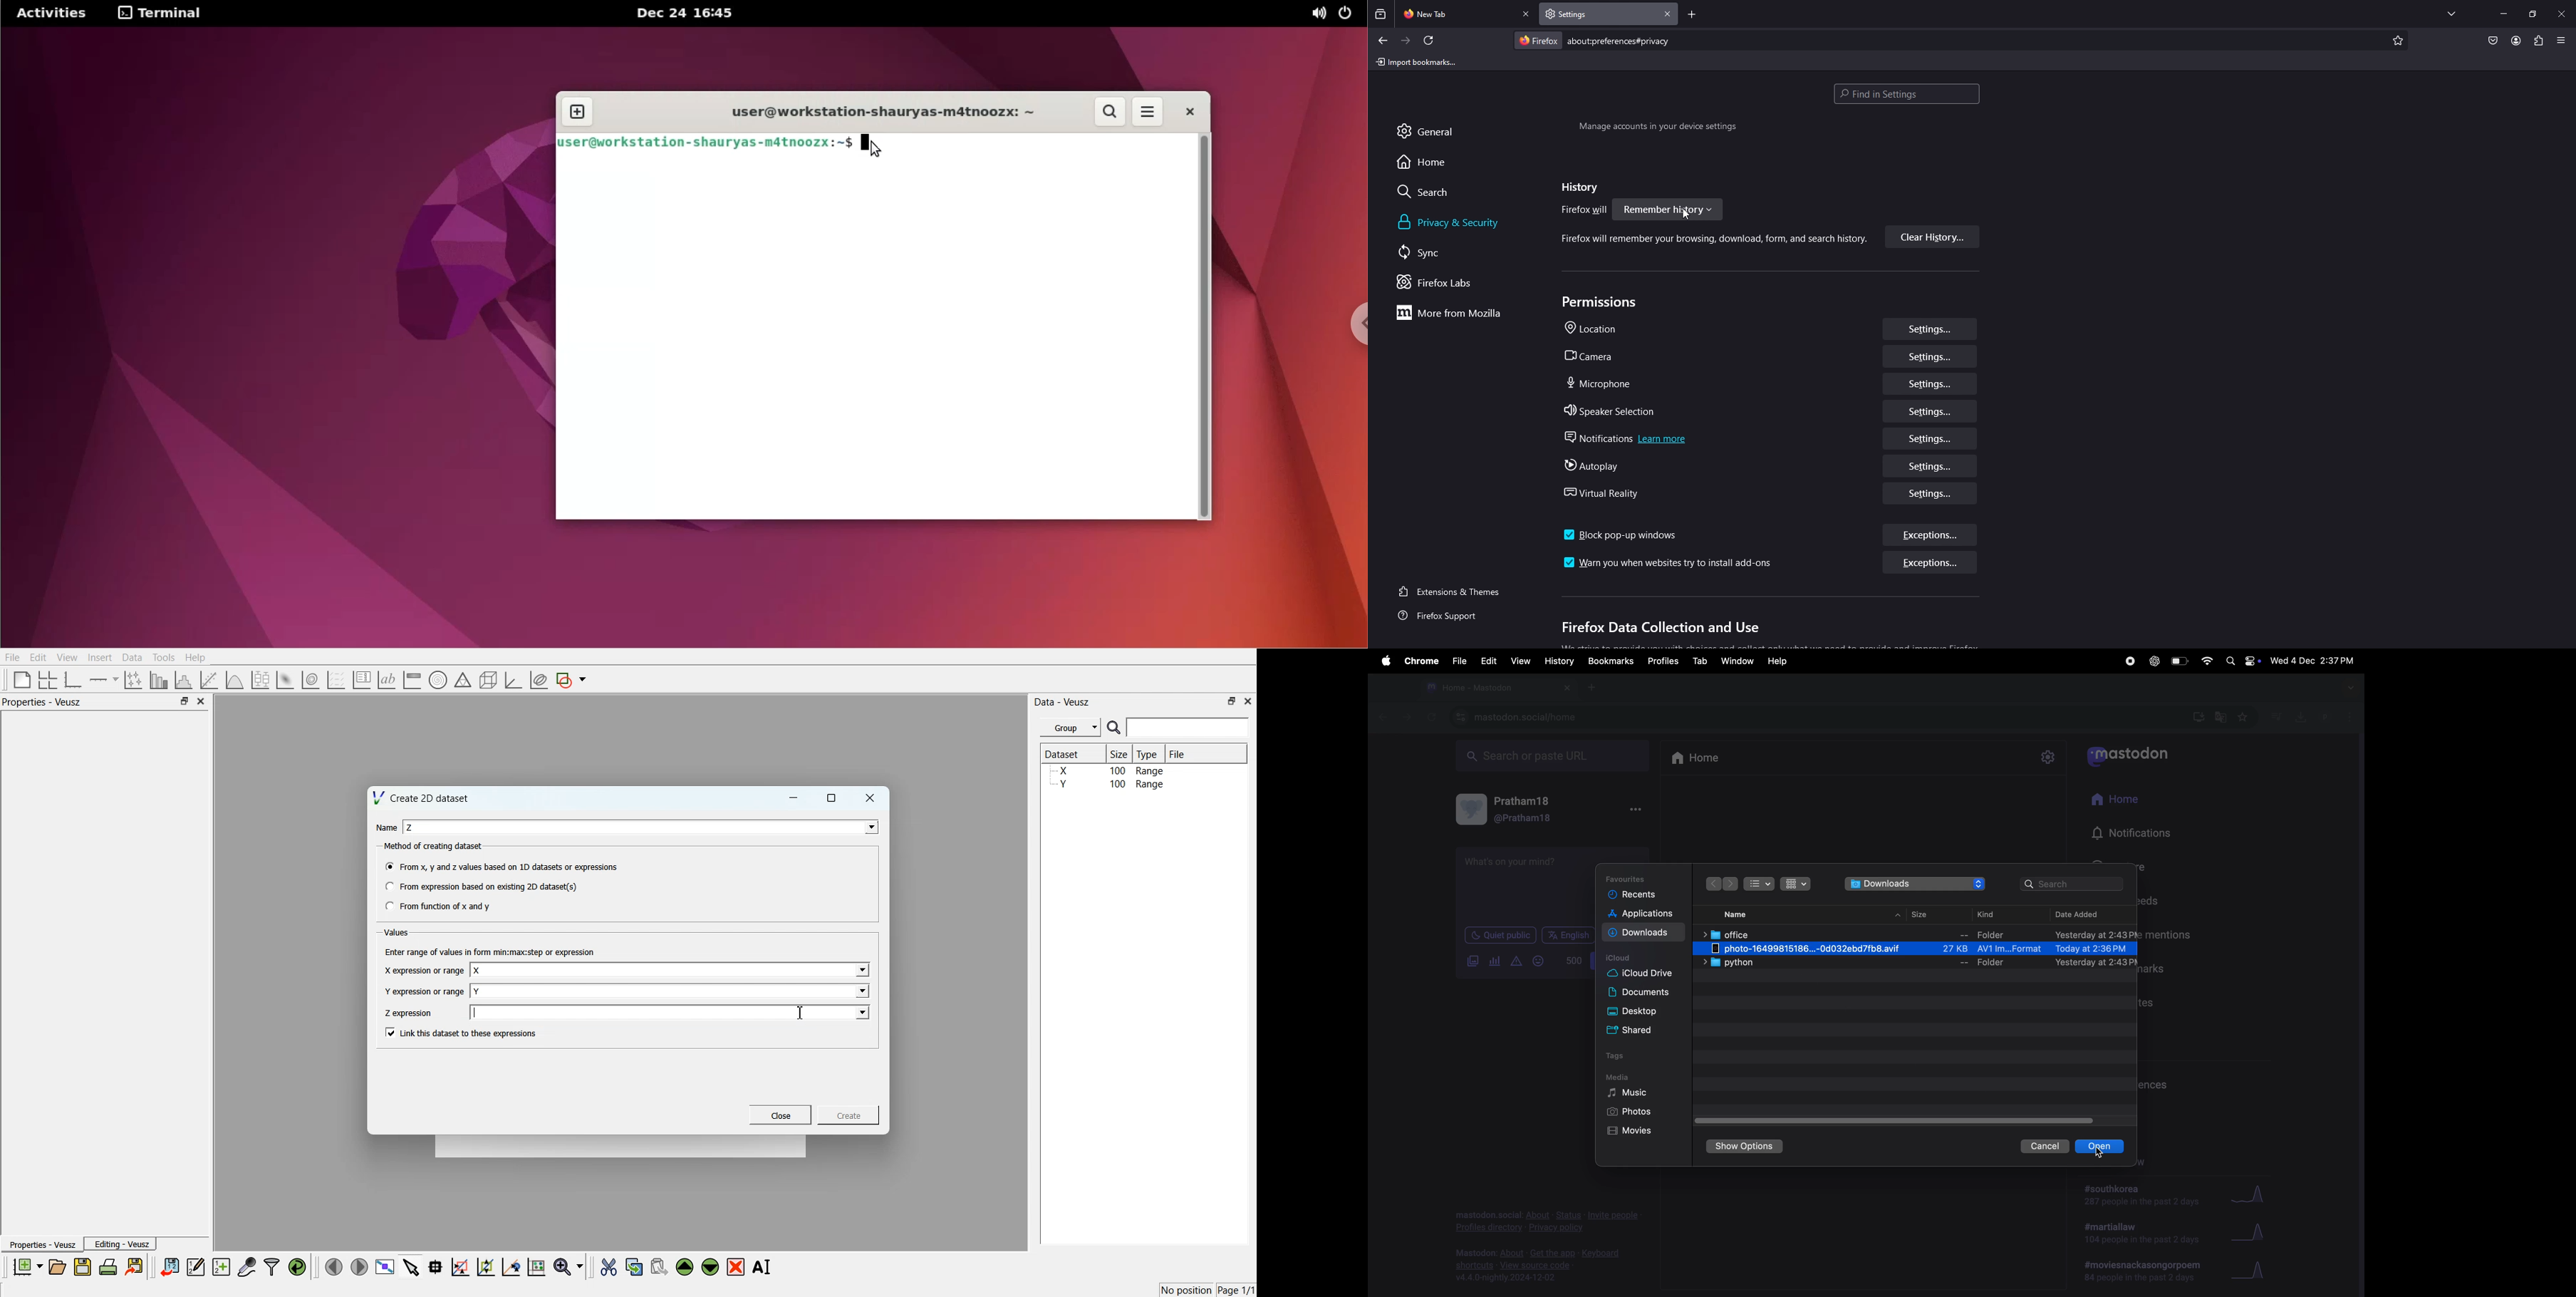 This screenshot has height=1316, width=2576. Describe the element at coordinates (1500, 934) in the screenshot. I see `Quiet public` at that location.